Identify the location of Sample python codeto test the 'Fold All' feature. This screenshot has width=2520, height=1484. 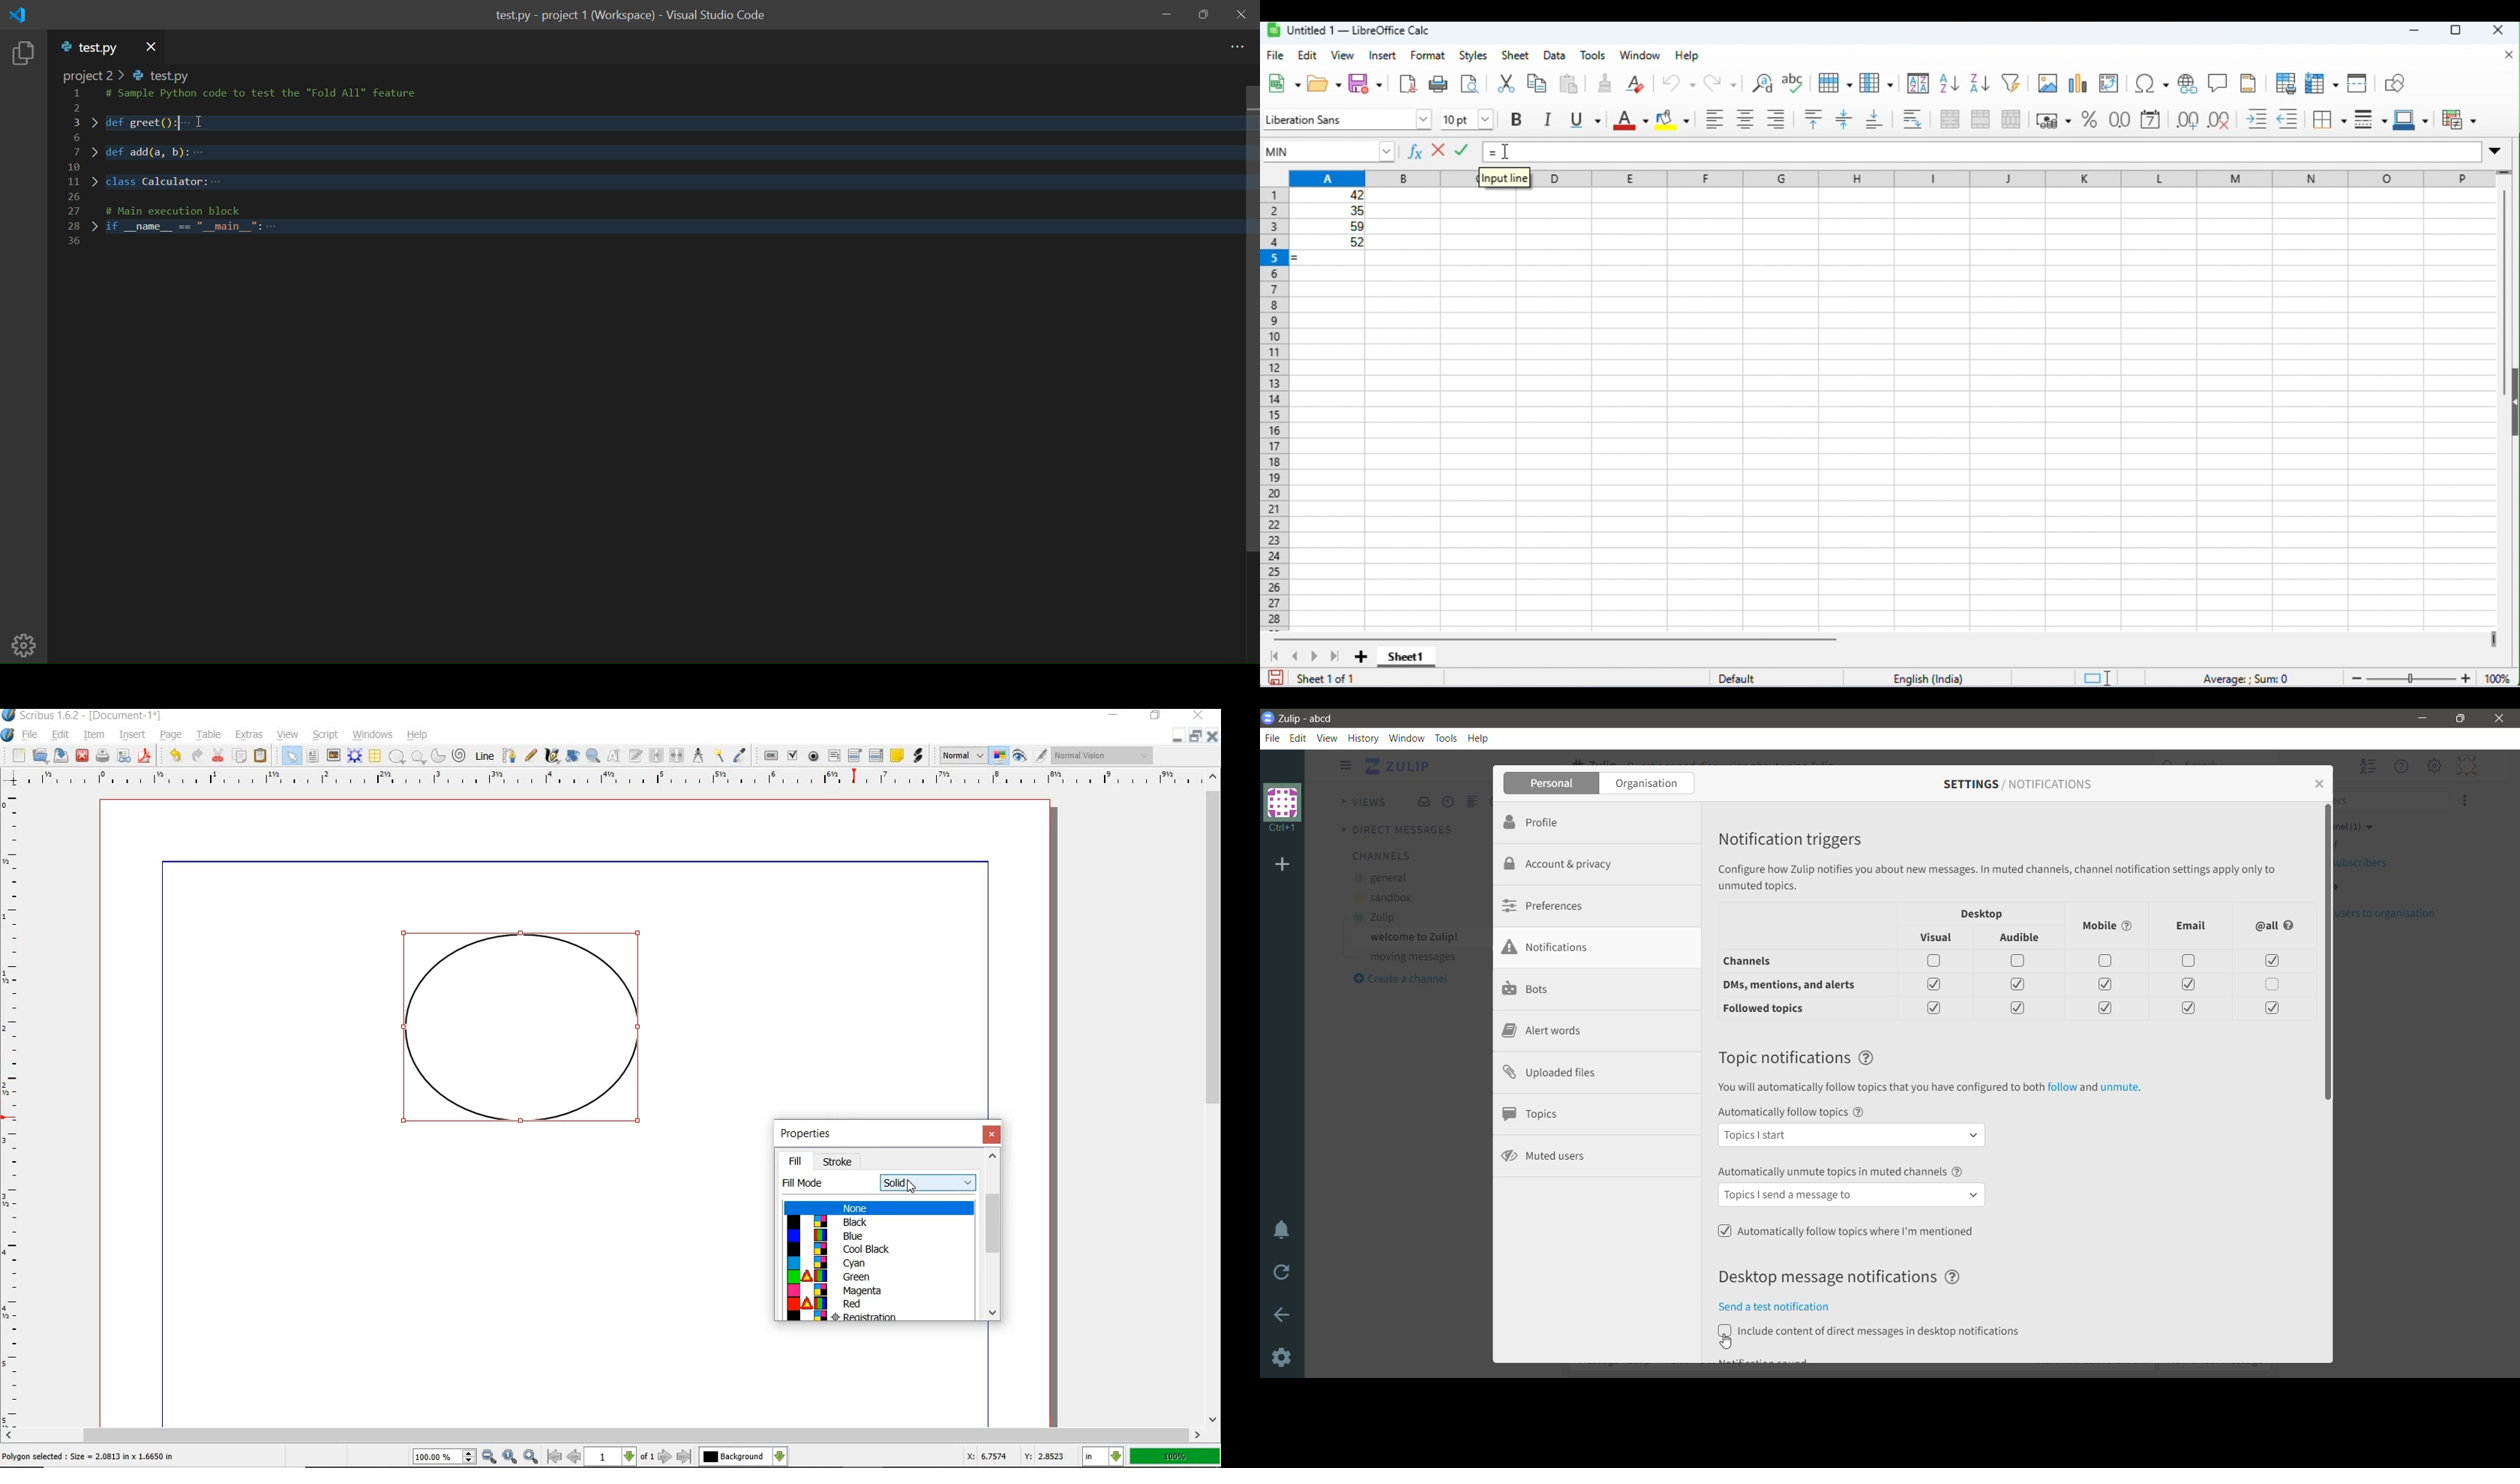
(266, 95).